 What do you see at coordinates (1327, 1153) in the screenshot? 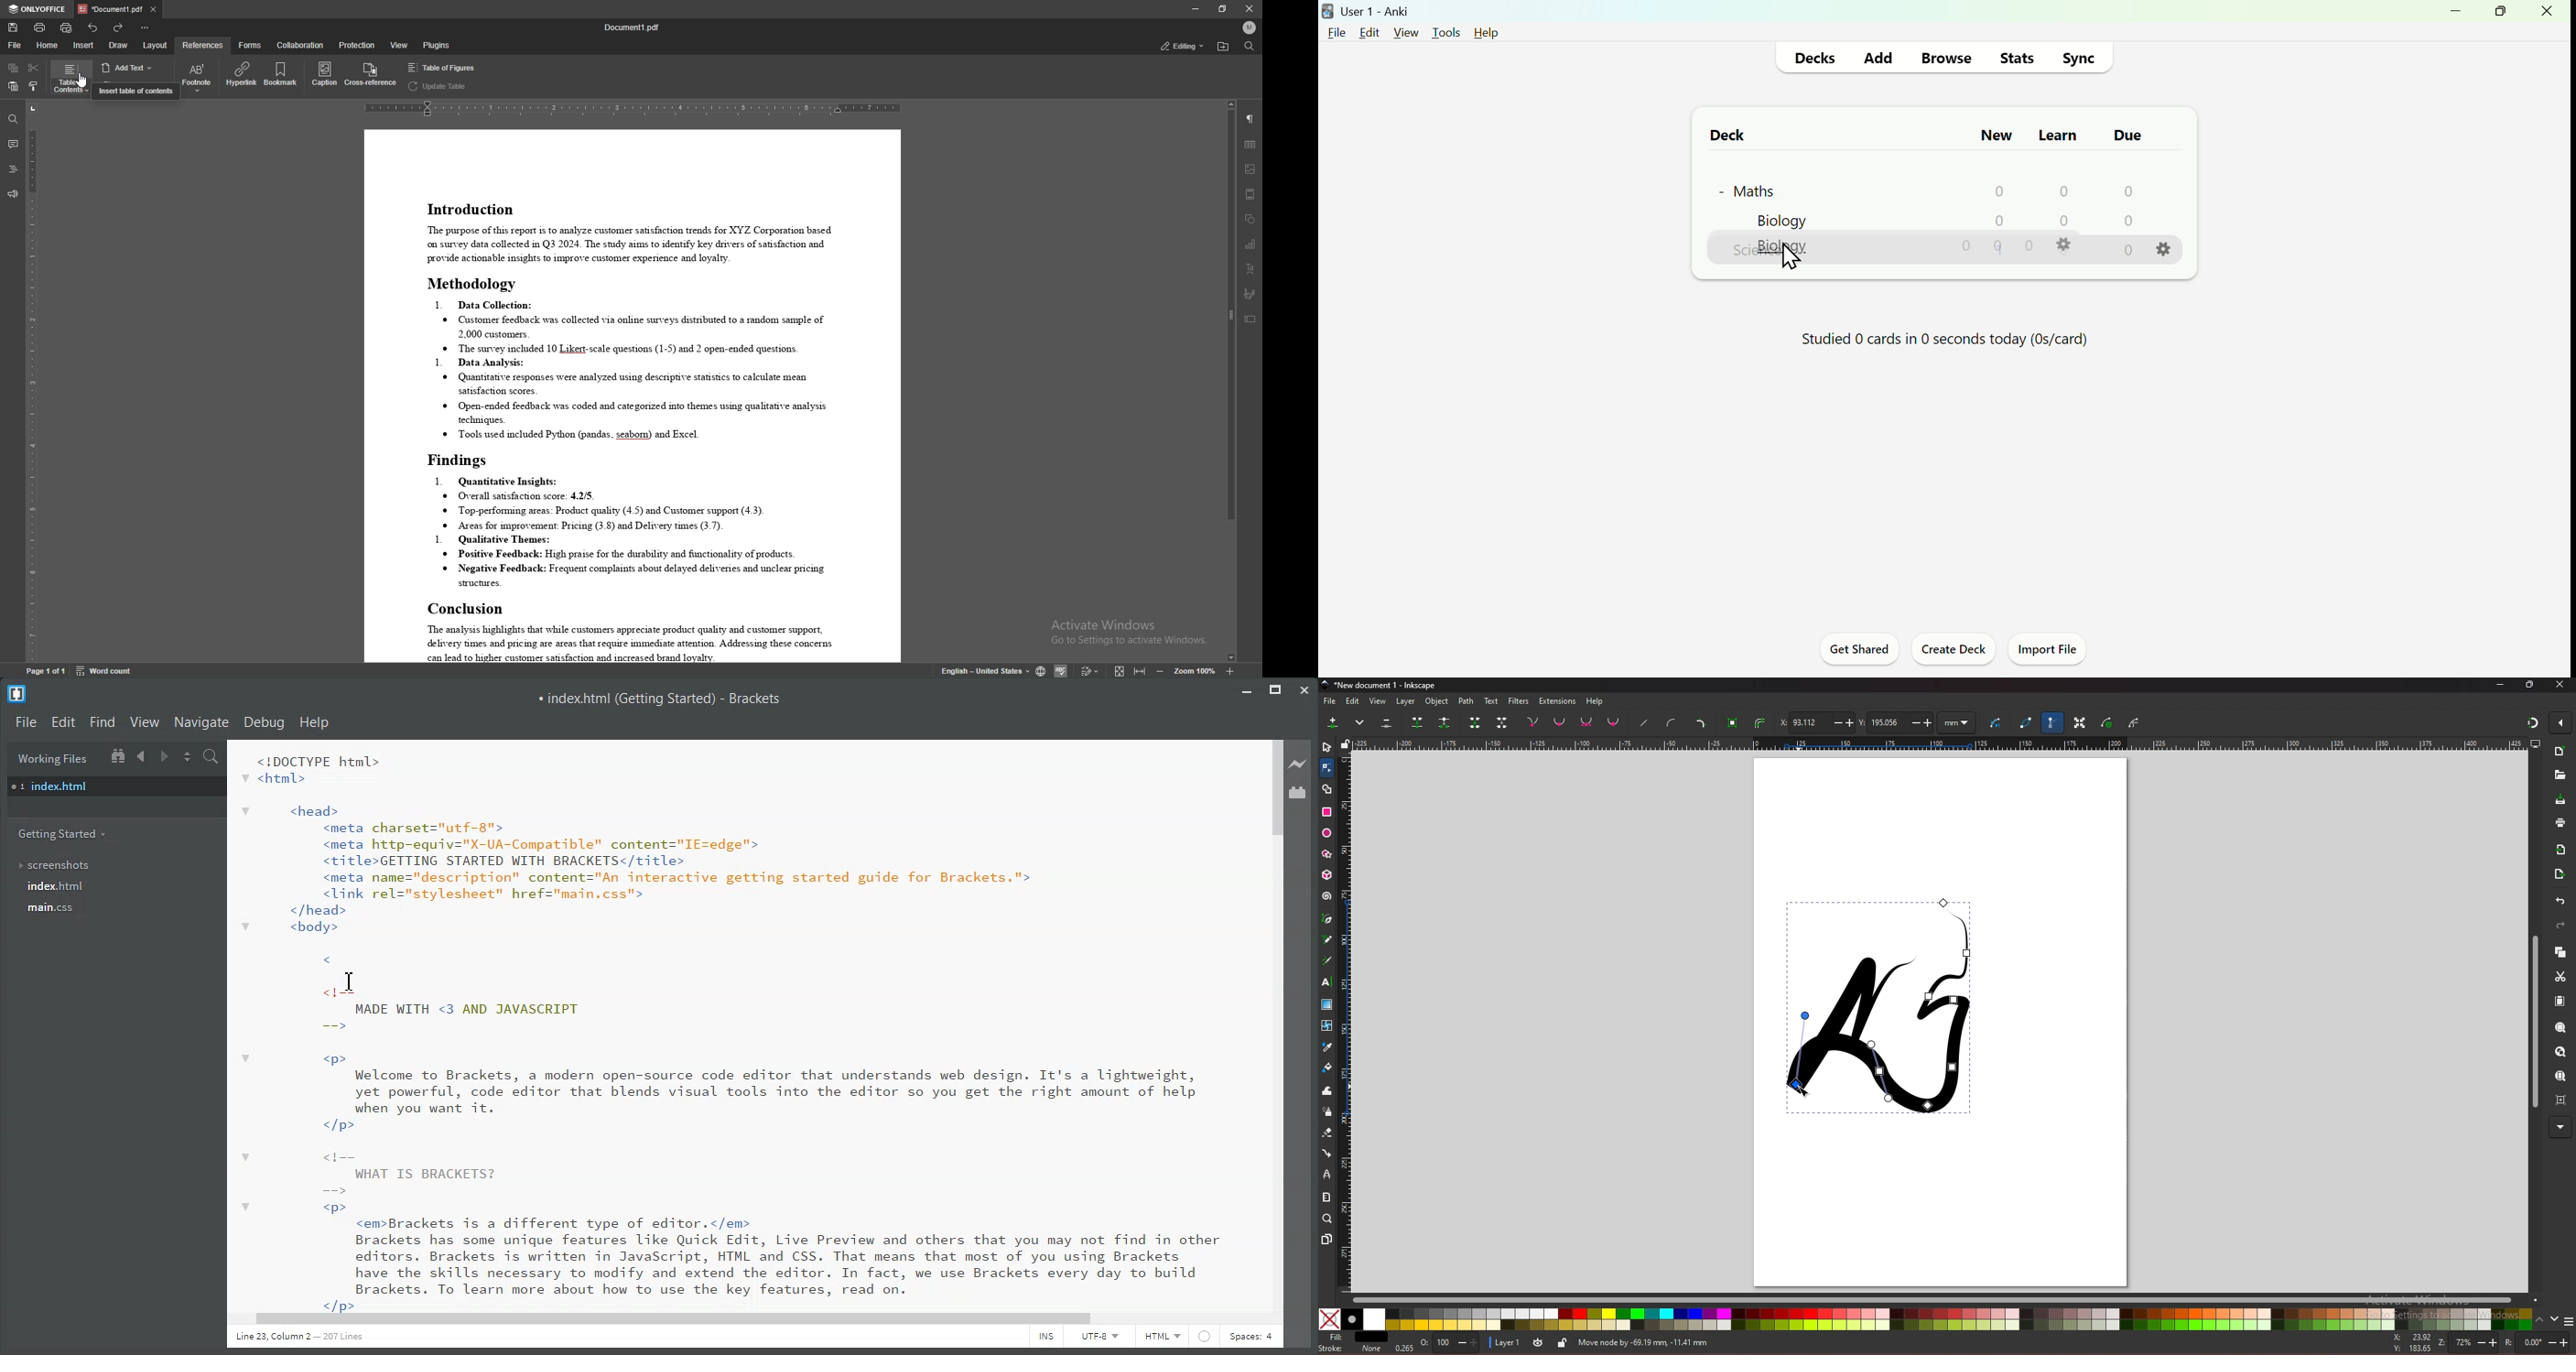
I see `connector` at bounding box center [1327, 1153].